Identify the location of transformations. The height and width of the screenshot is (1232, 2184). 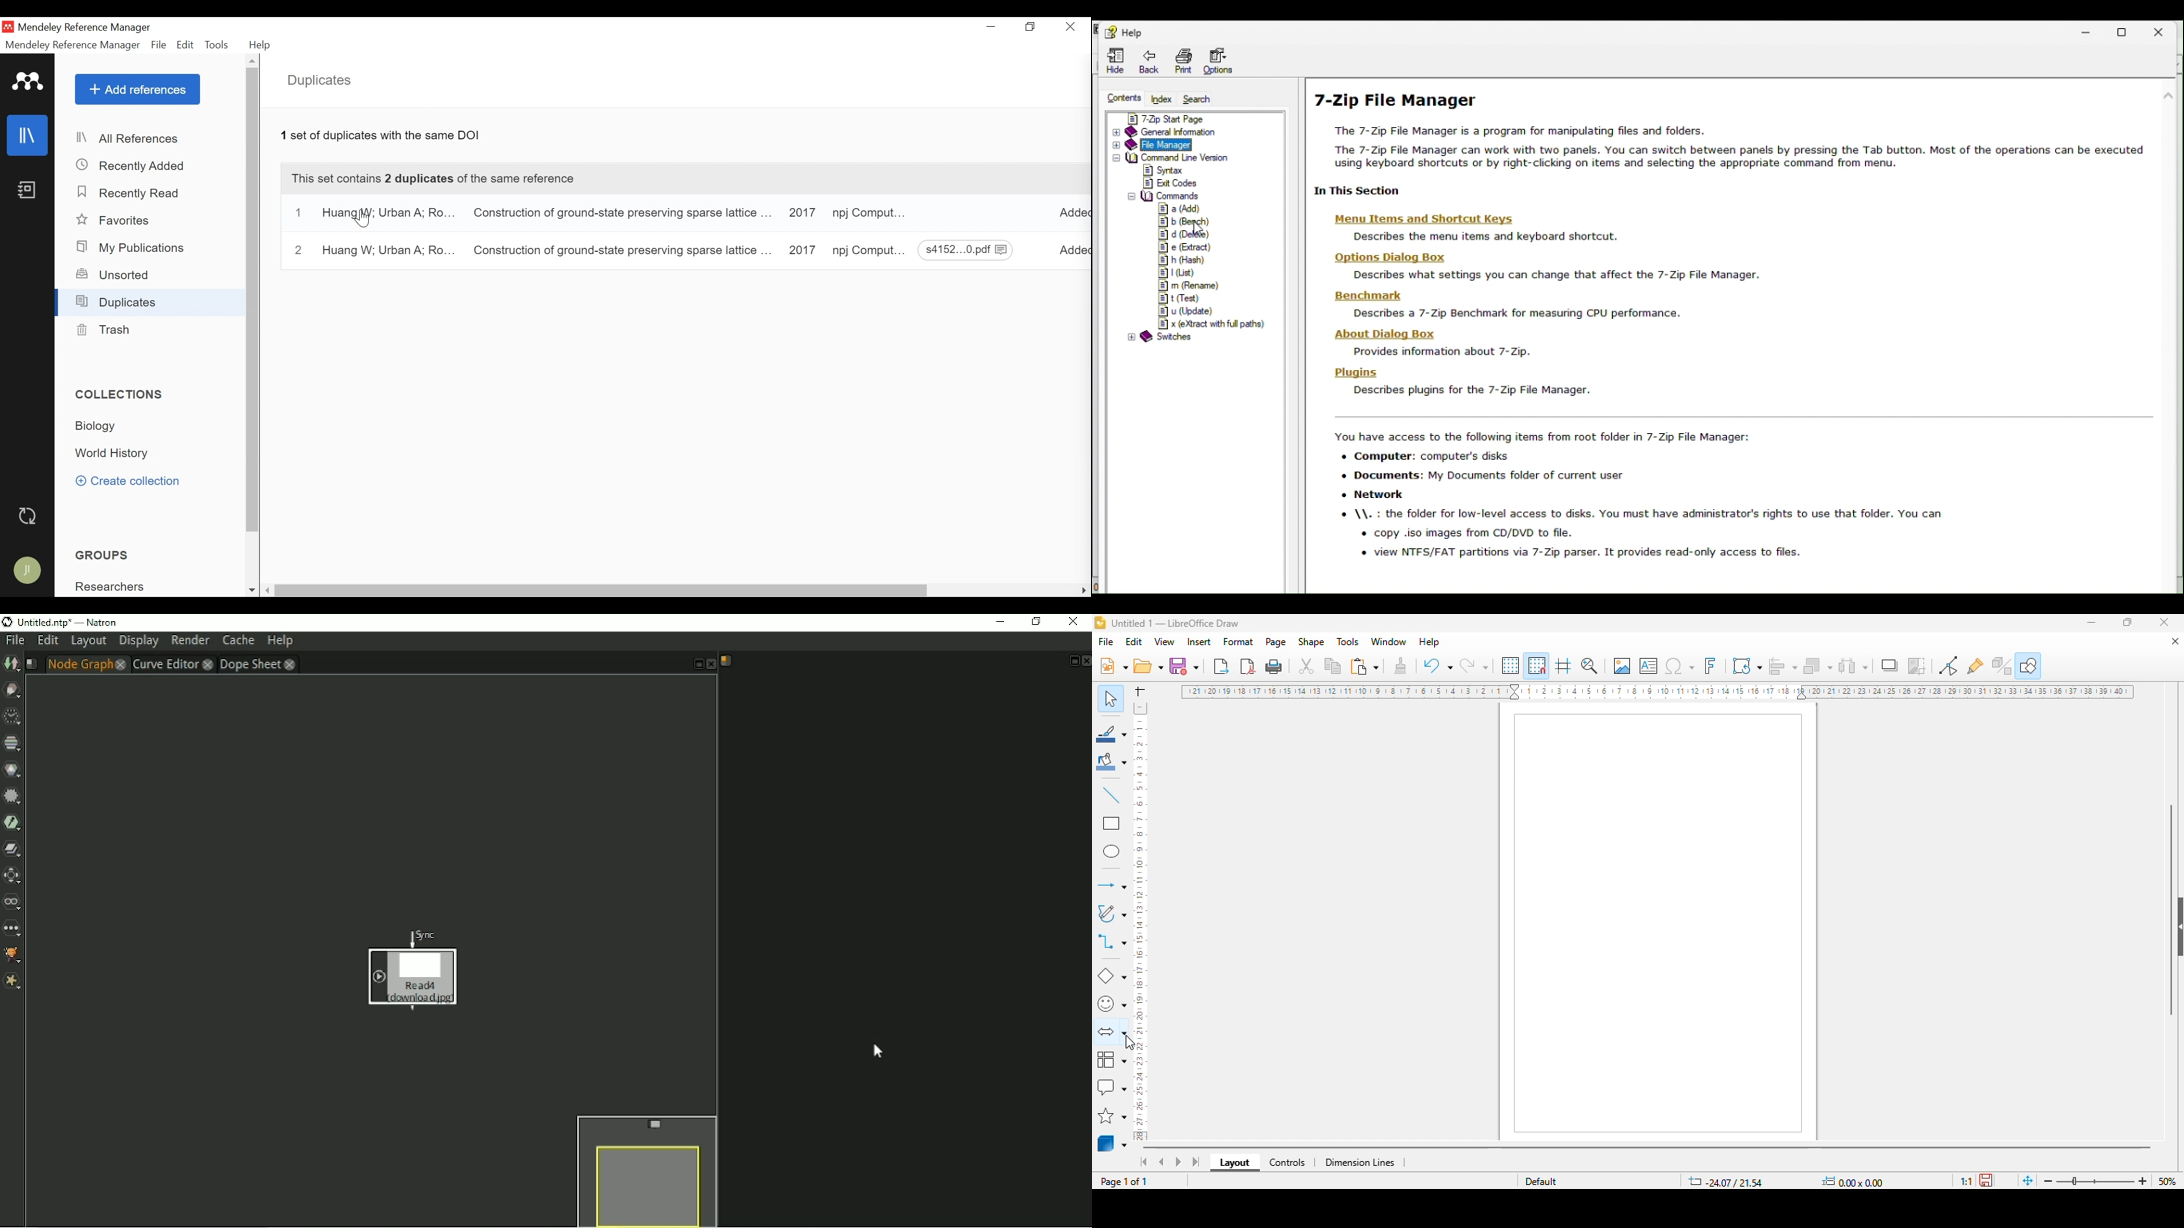
(1747, 665).